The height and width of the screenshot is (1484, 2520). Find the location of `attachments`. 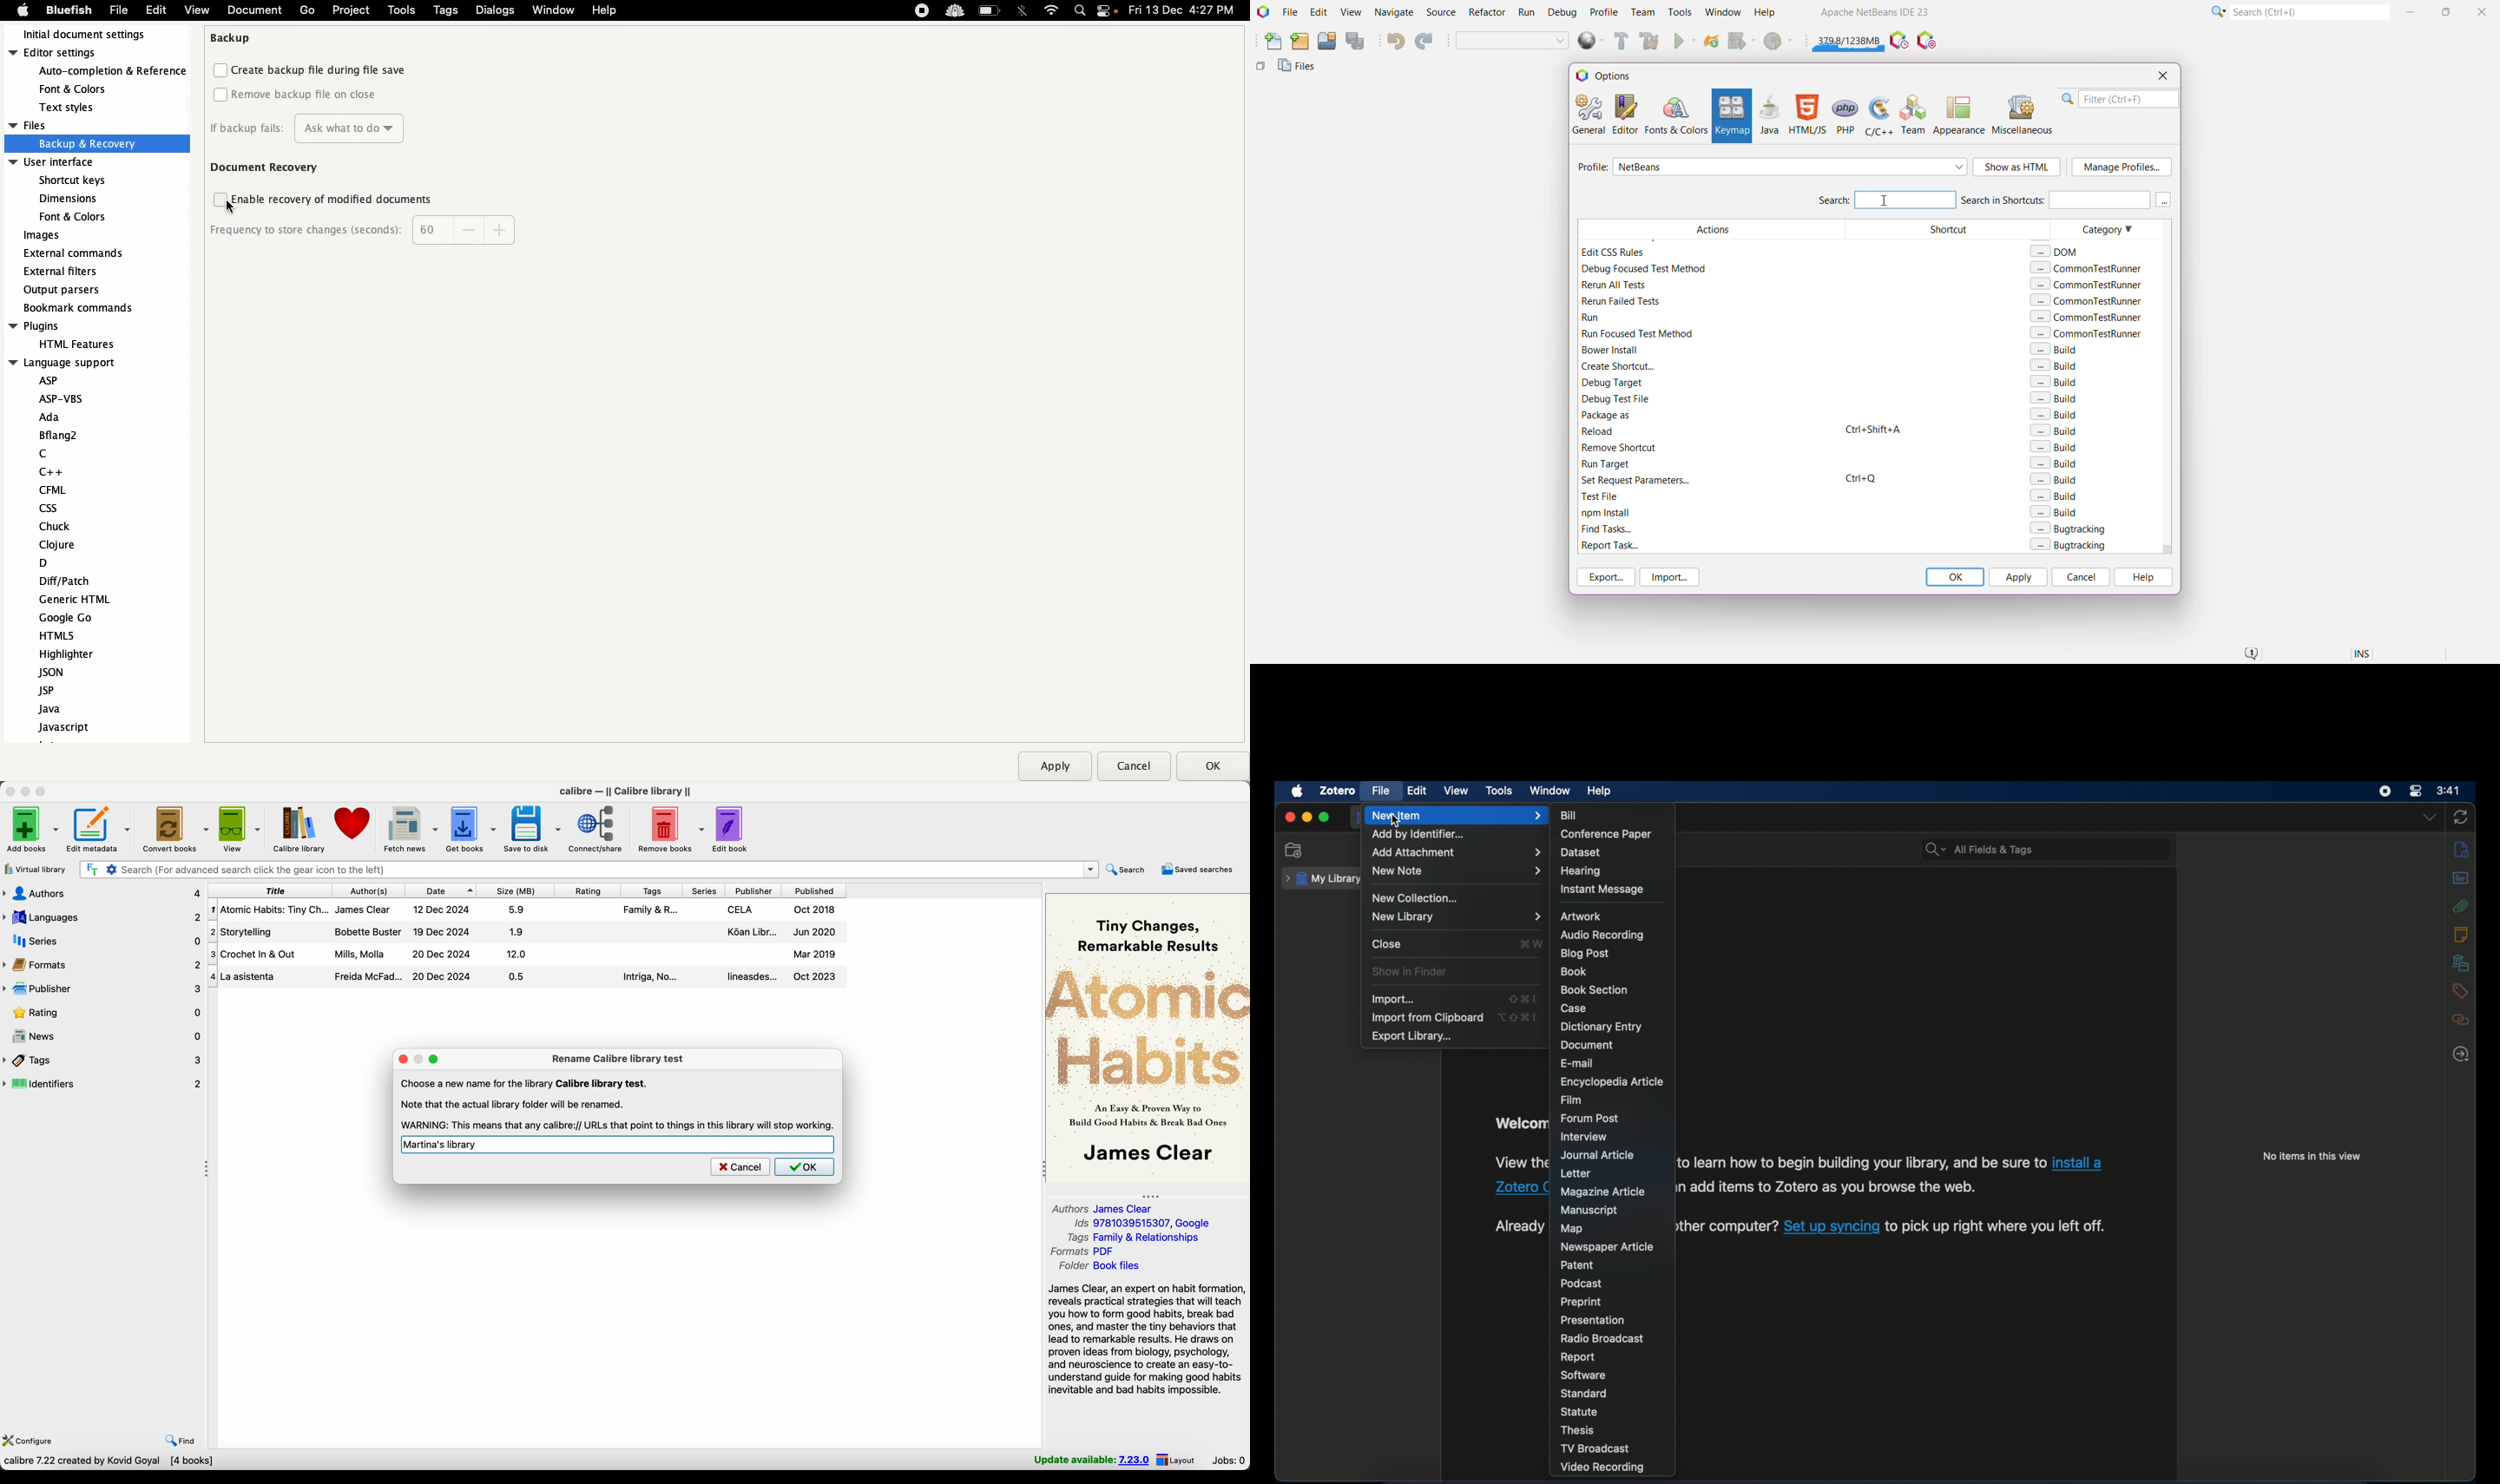

attachments is located at coordinates (2462, 907).